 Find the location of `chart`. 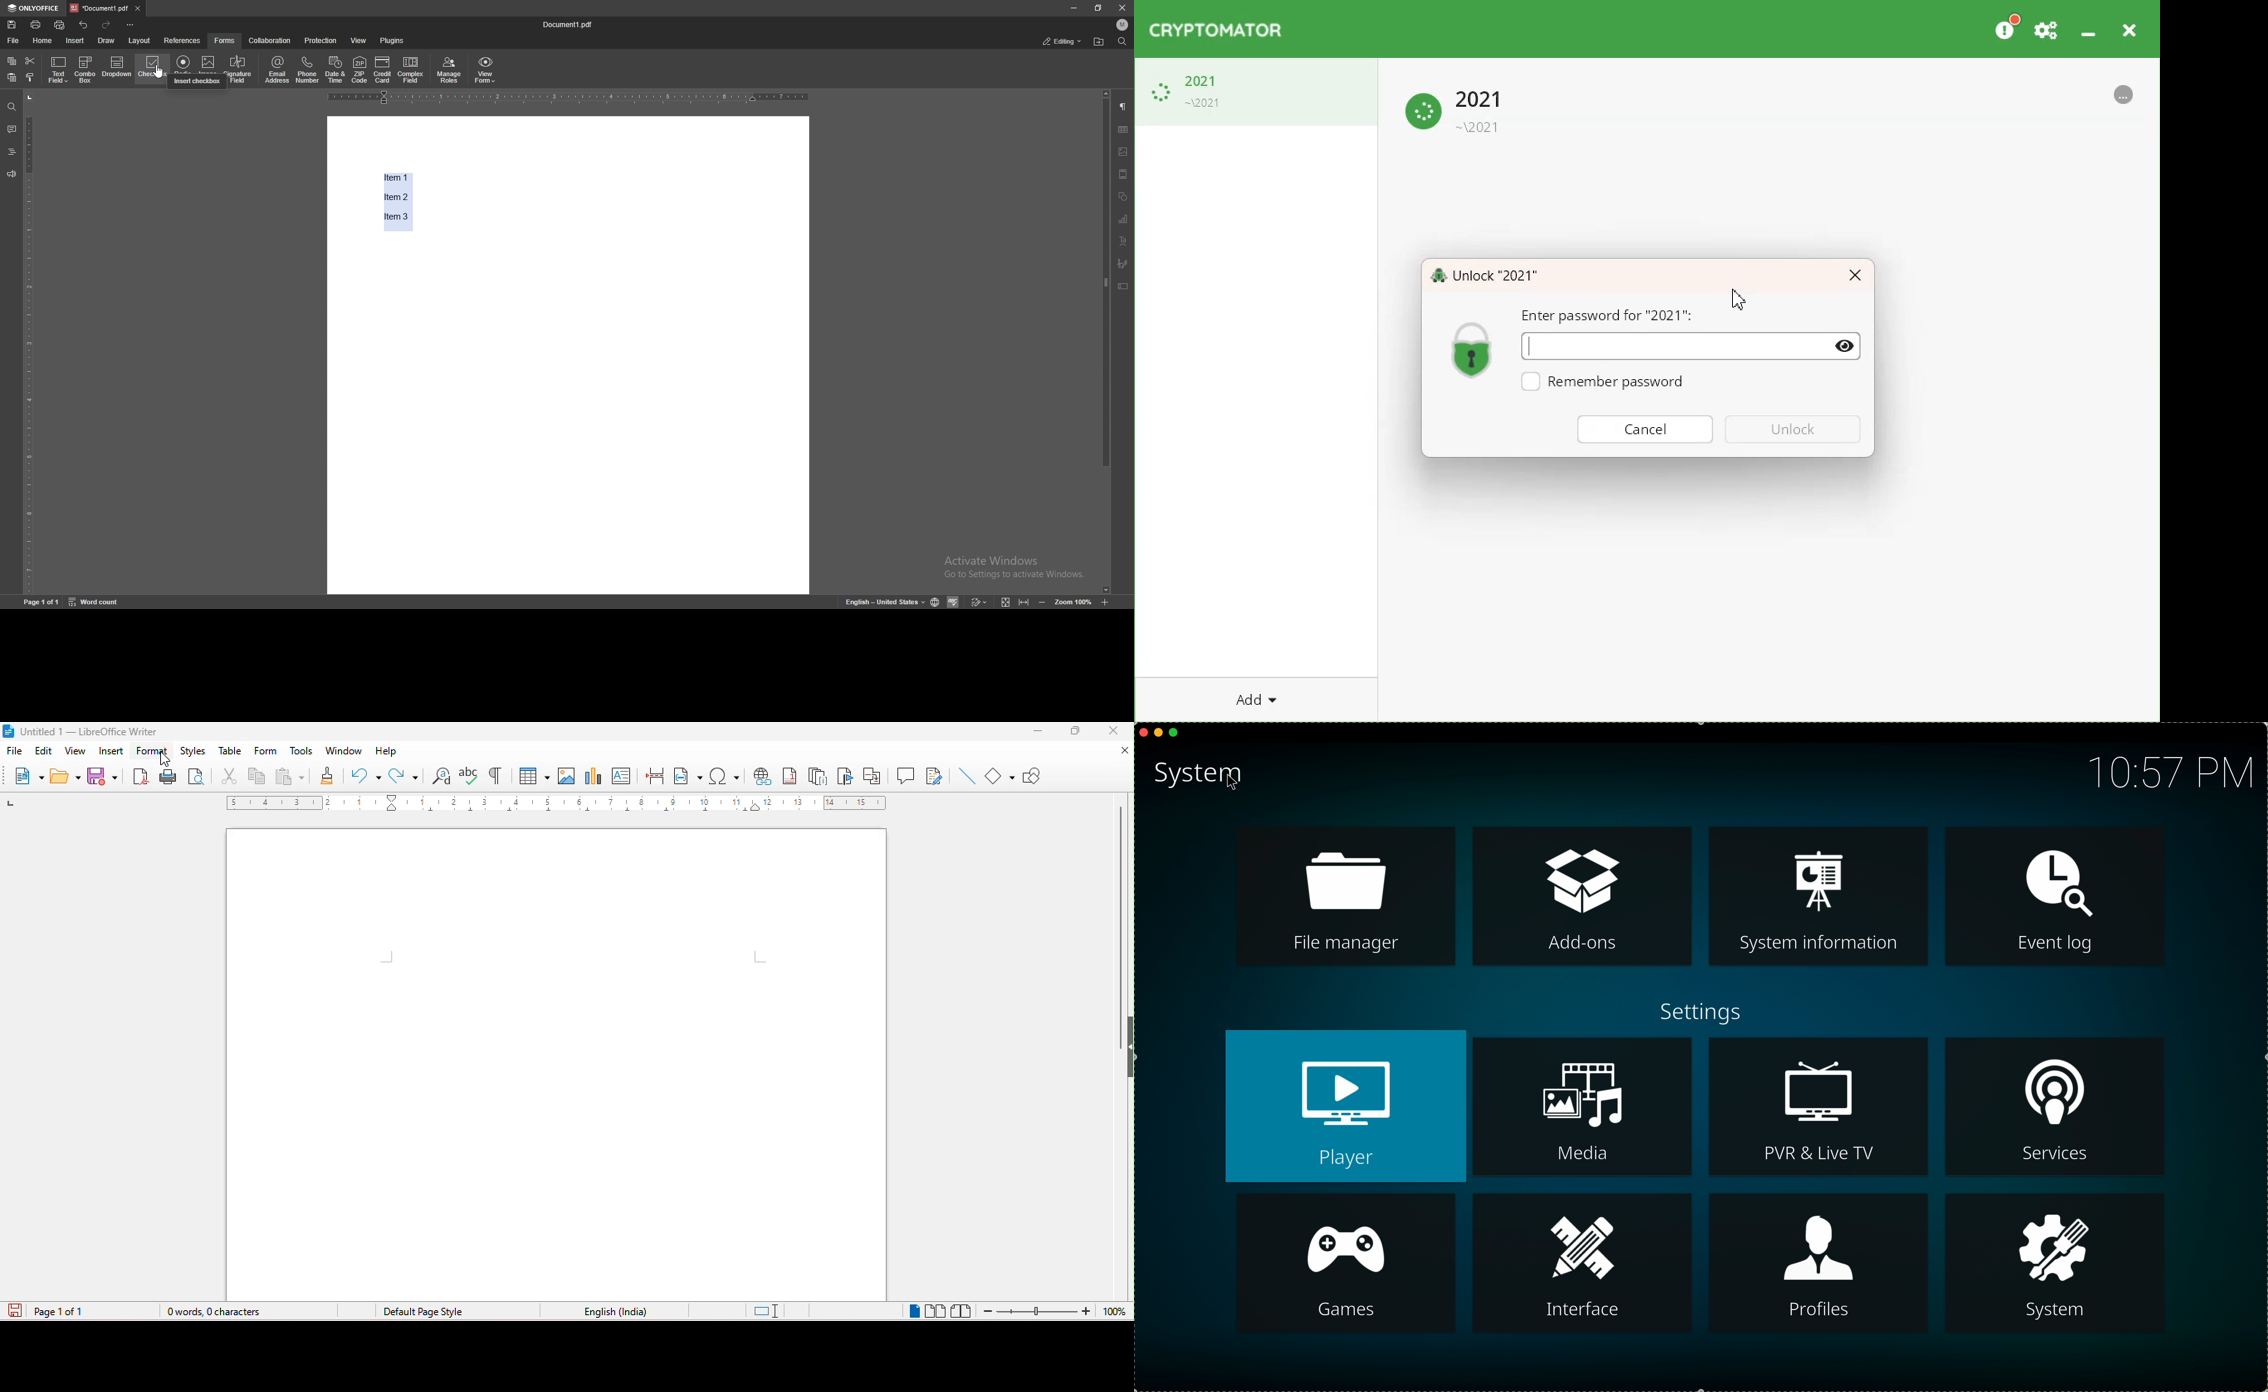

chart is located at coordinates (594, 775).